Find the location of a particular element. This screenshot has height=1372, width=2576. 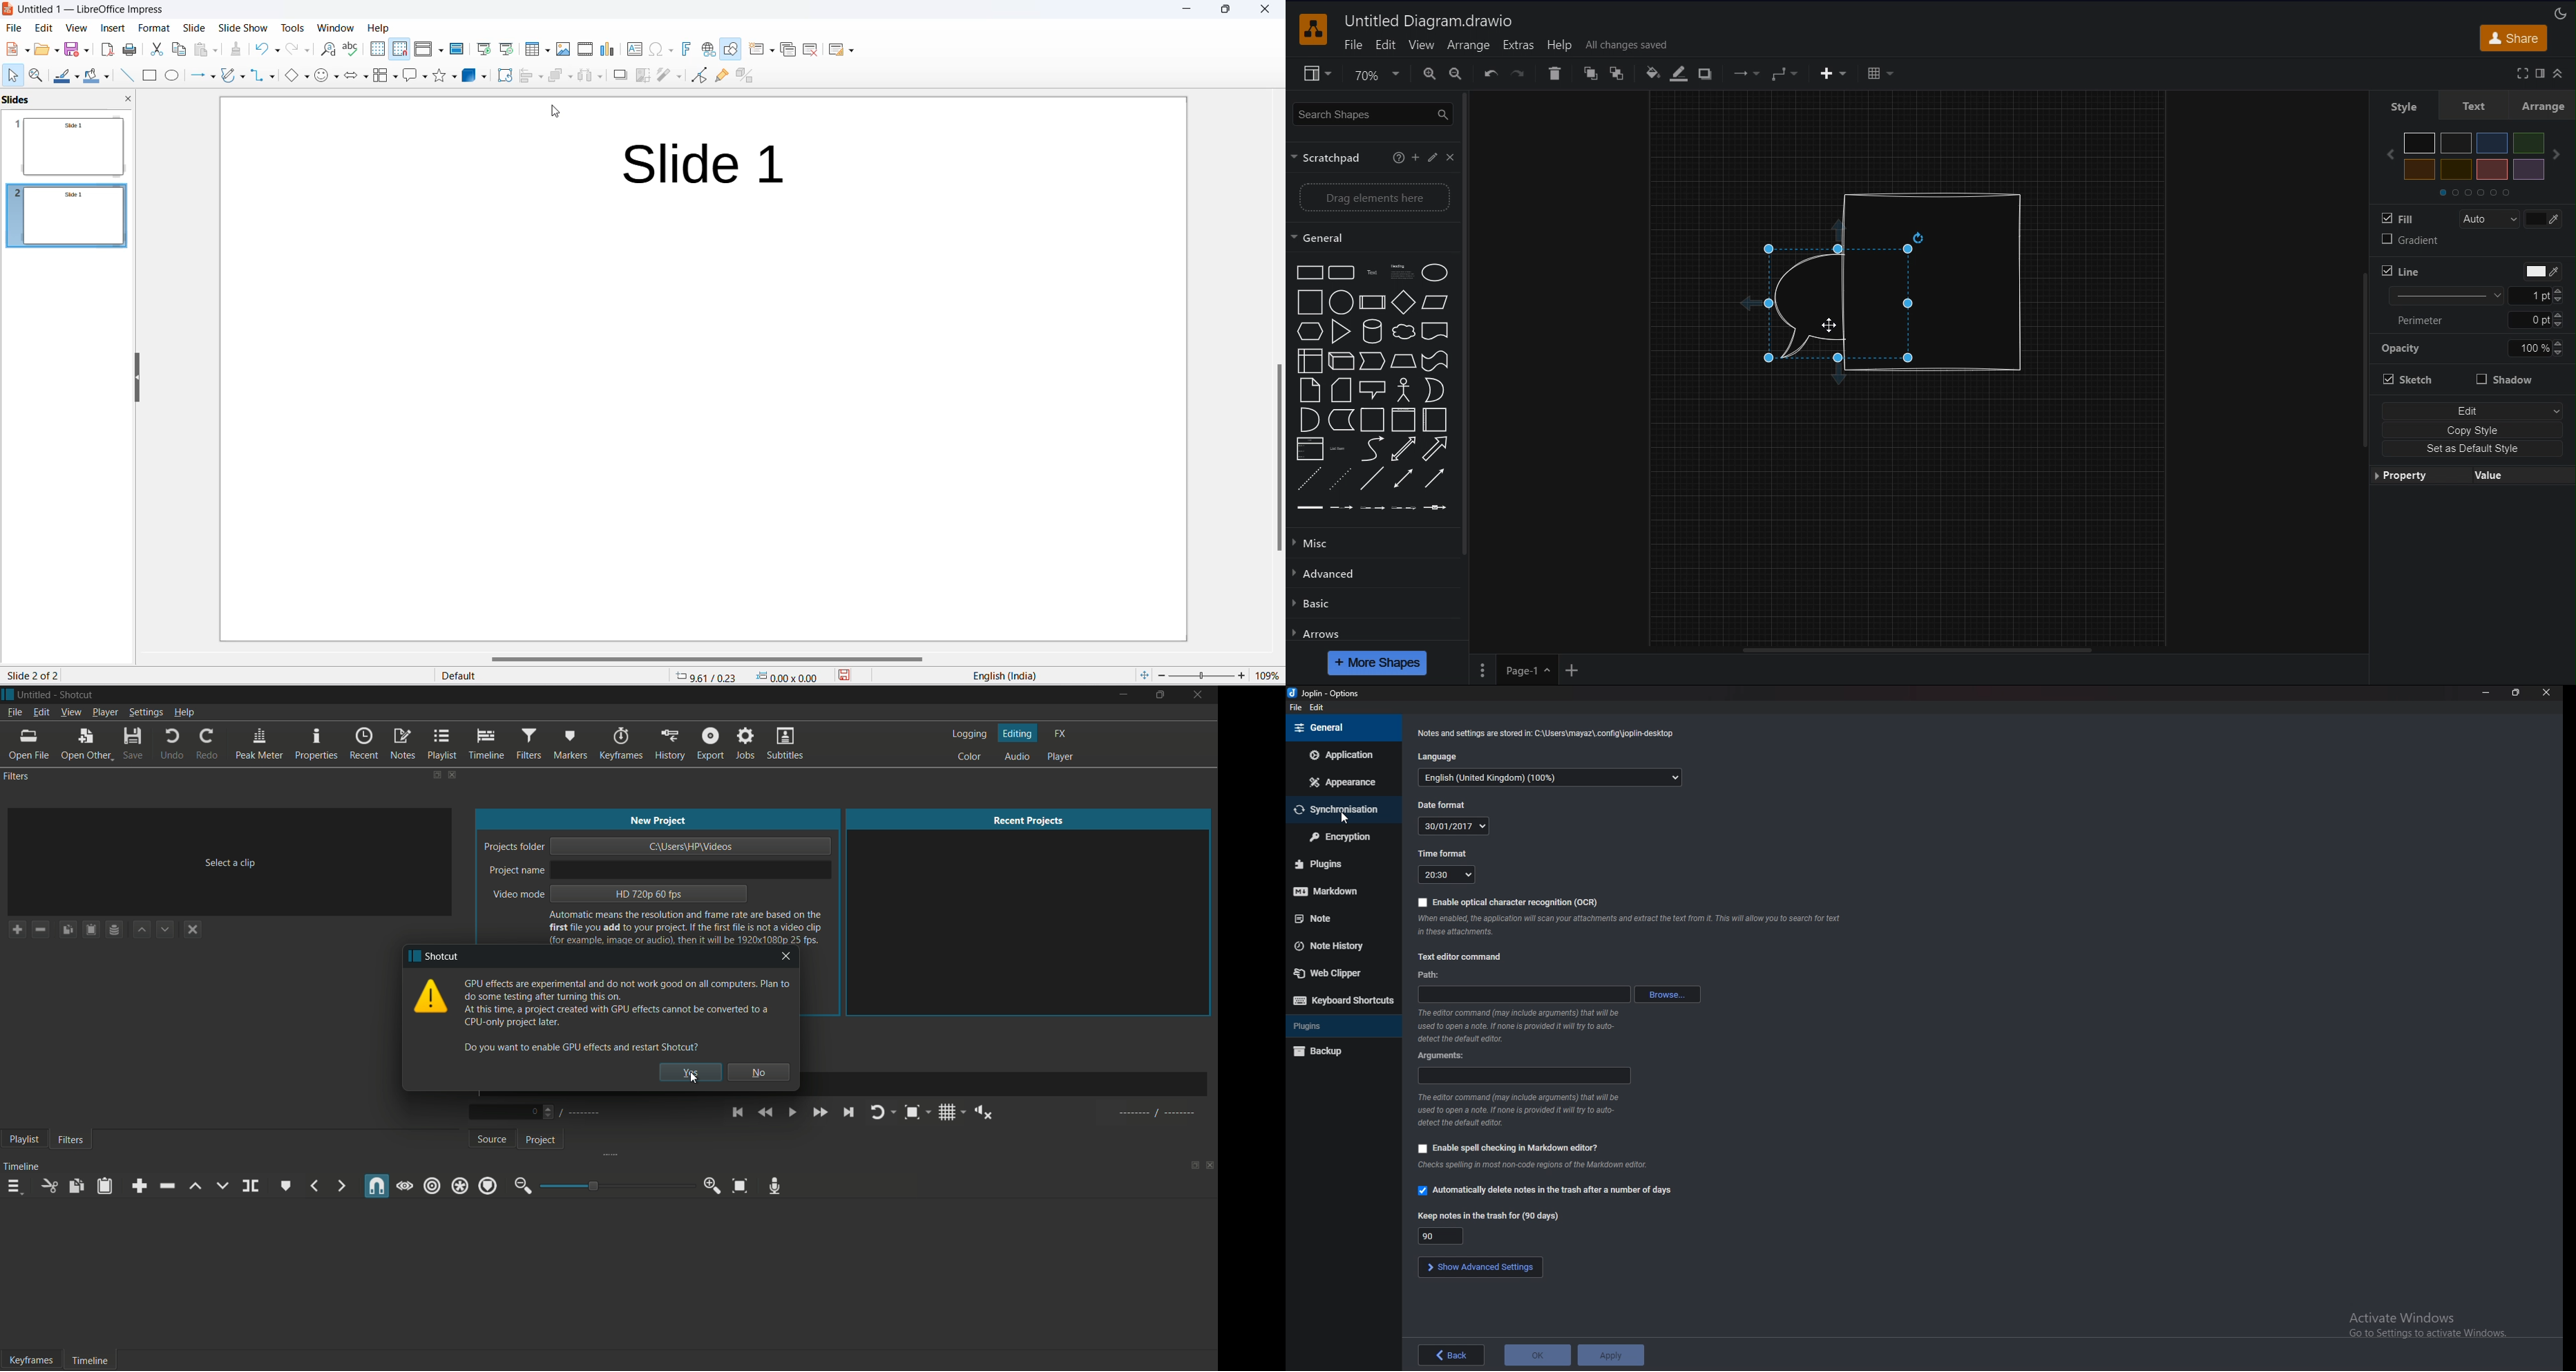

text language is located at coordinates (1024, 675).